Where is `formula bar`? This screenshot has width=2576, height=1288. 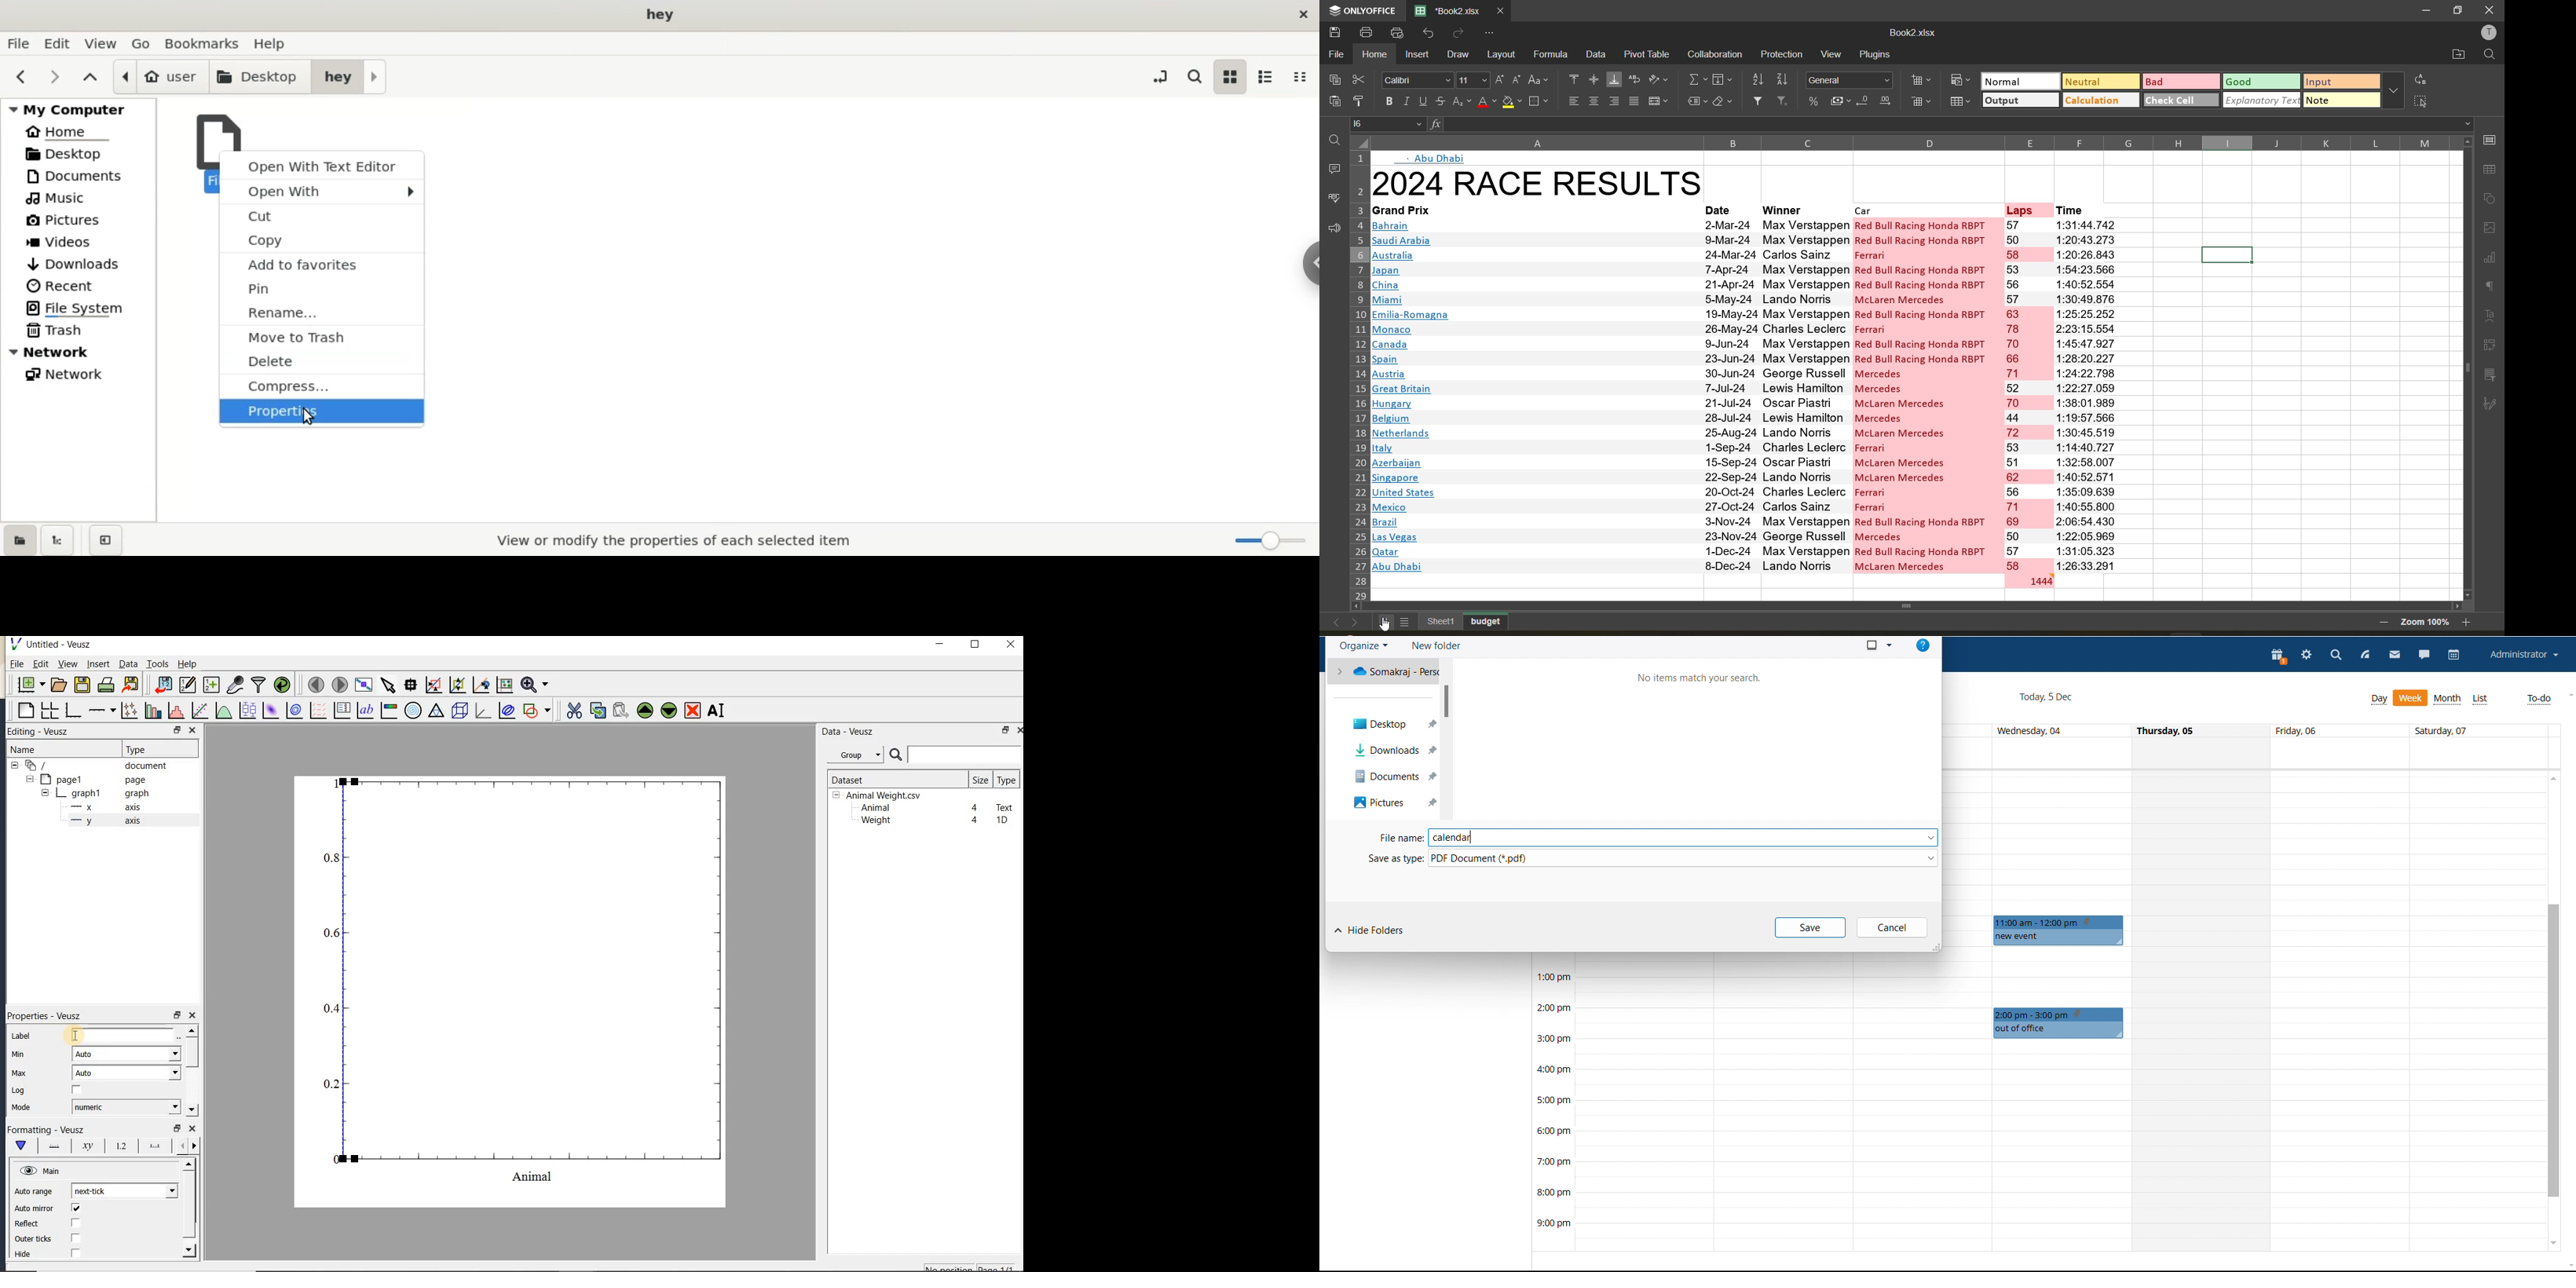
formula bar is located at coordinates (1950, 123).